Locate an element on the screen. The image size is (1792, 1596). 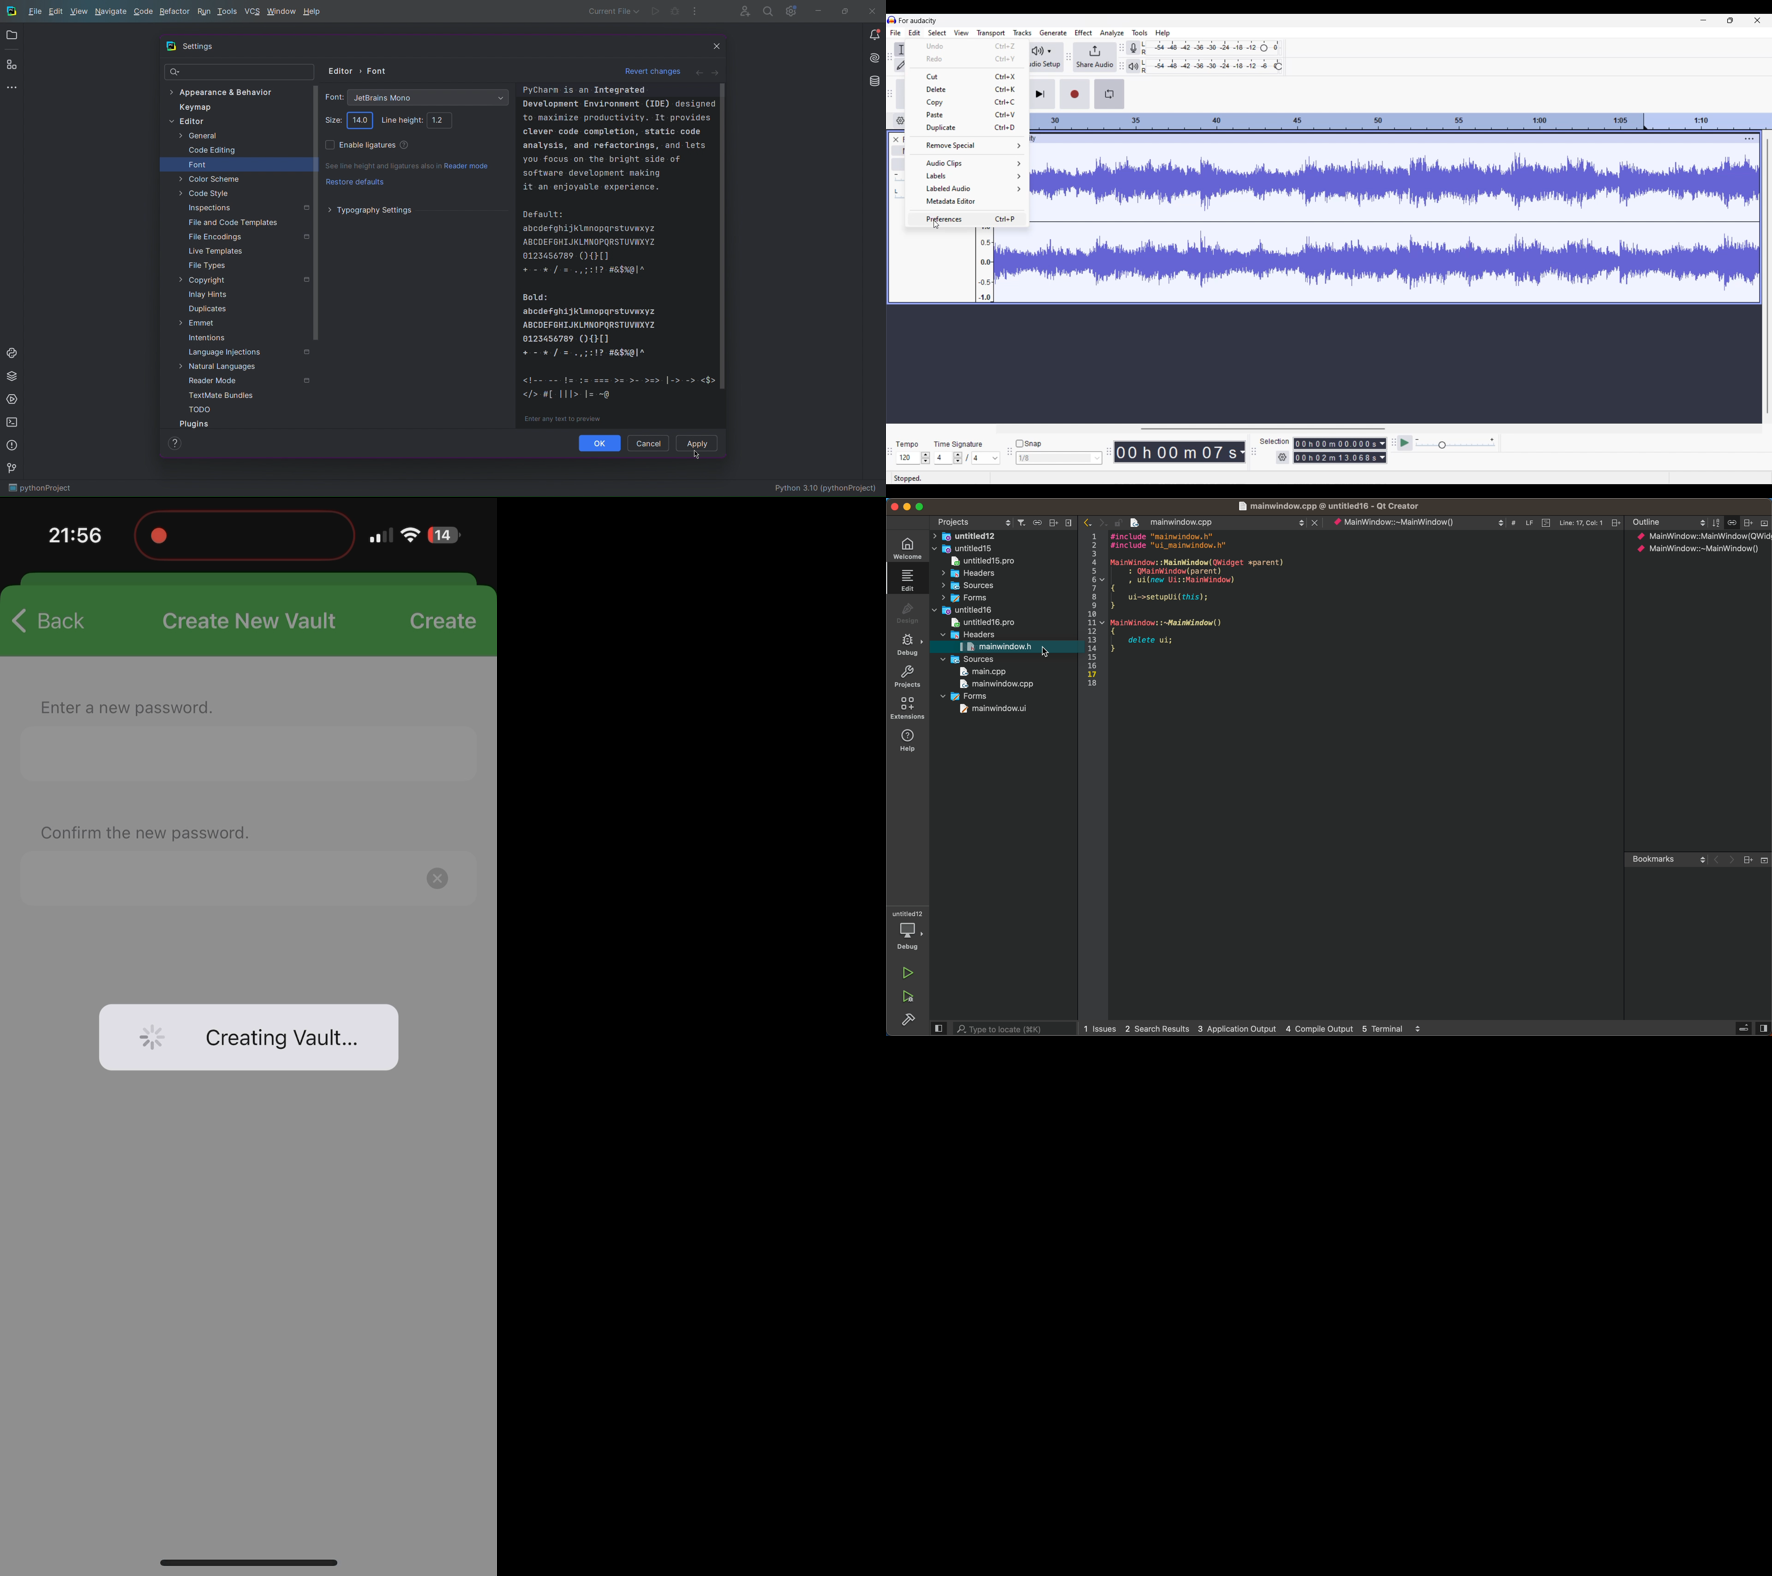
Labels options is located at coordinates (968, 176).